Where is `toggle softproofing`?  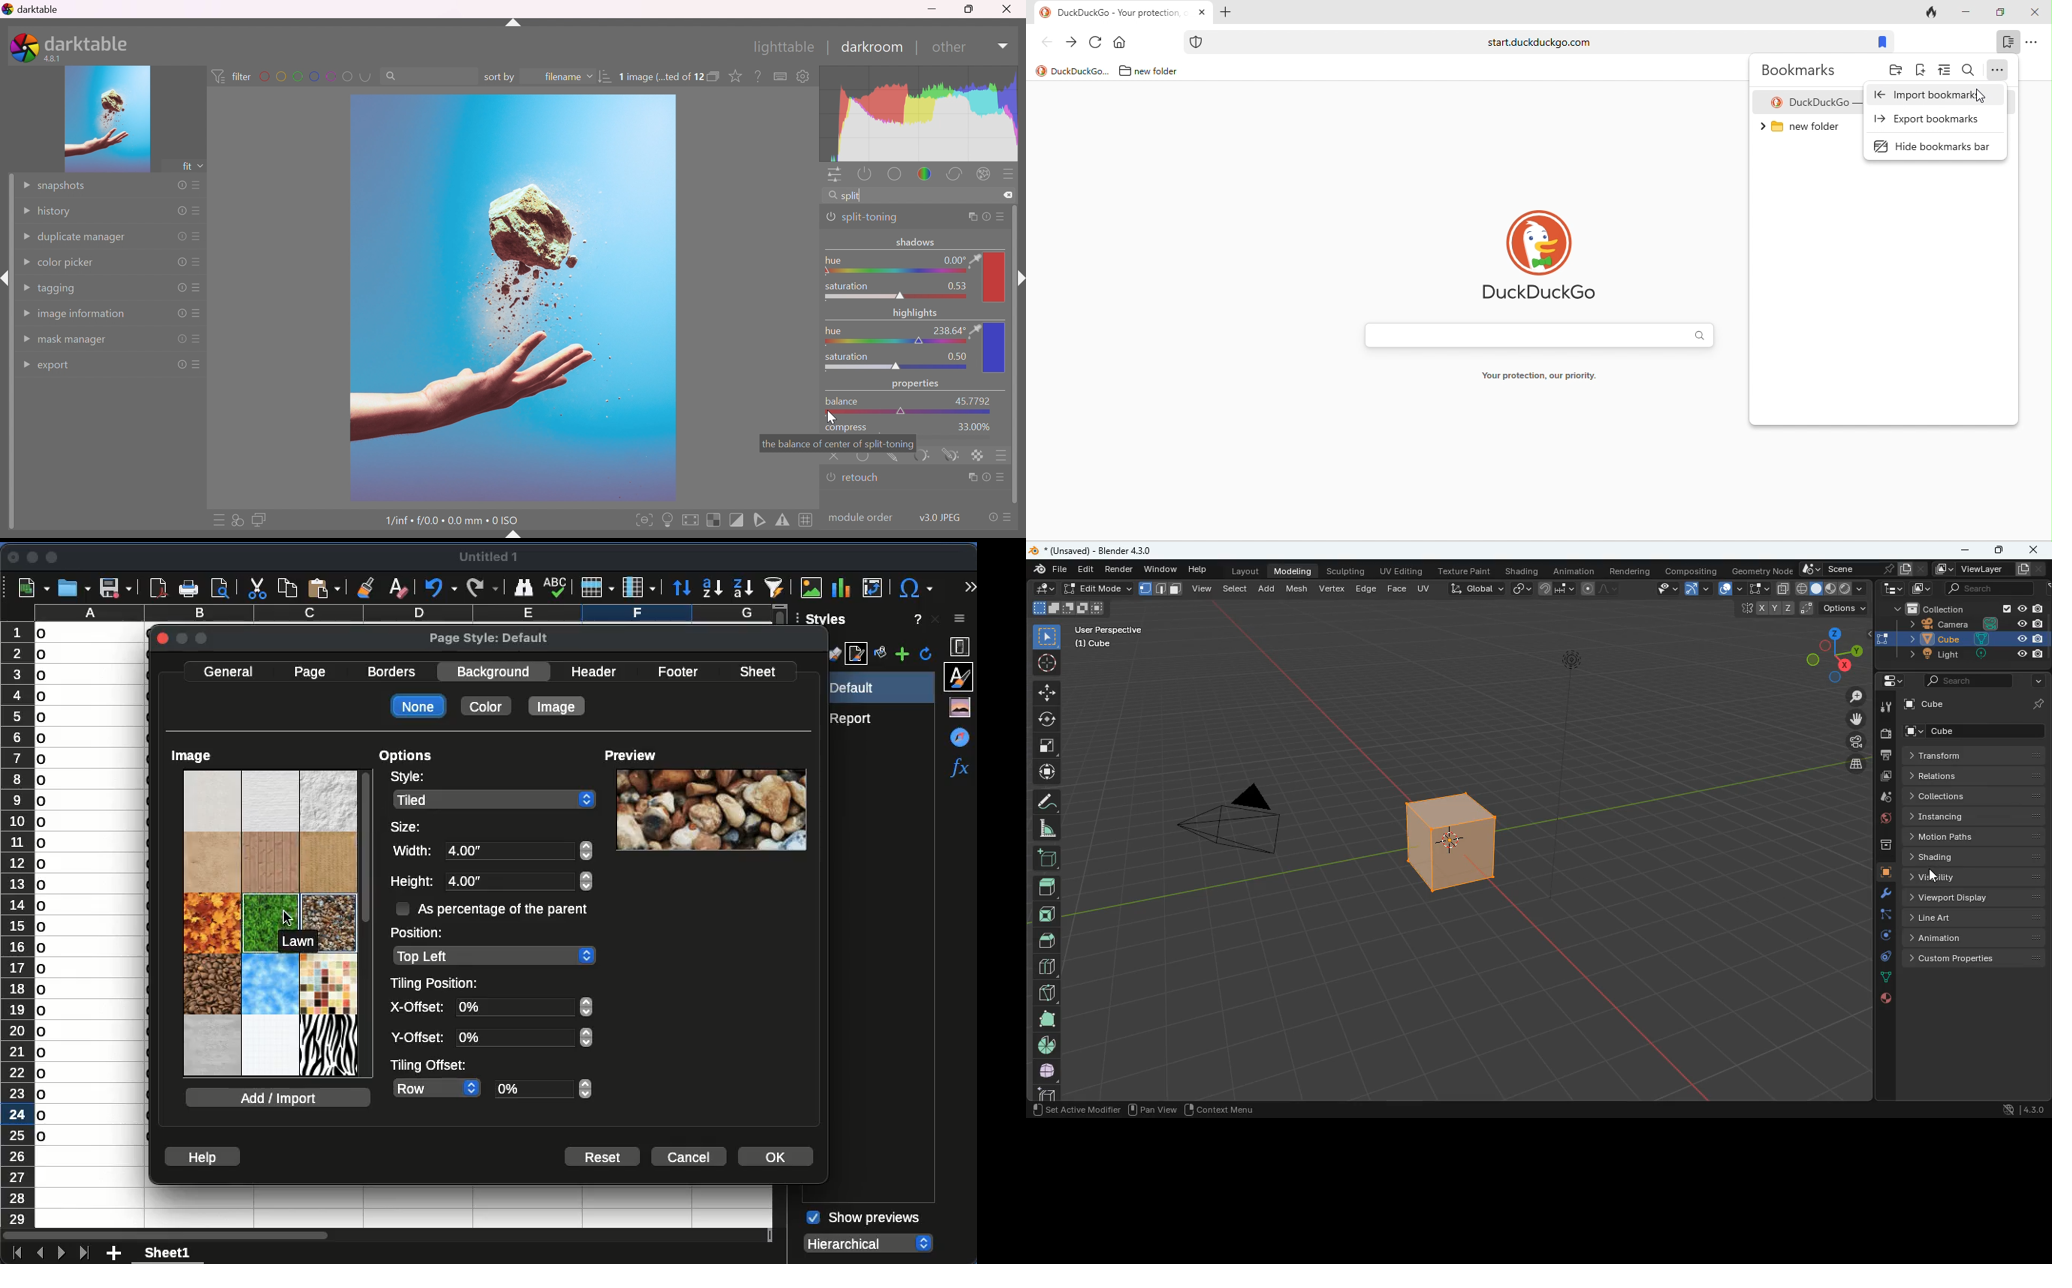
toggle softproofing is located at coordinates (760, 520).